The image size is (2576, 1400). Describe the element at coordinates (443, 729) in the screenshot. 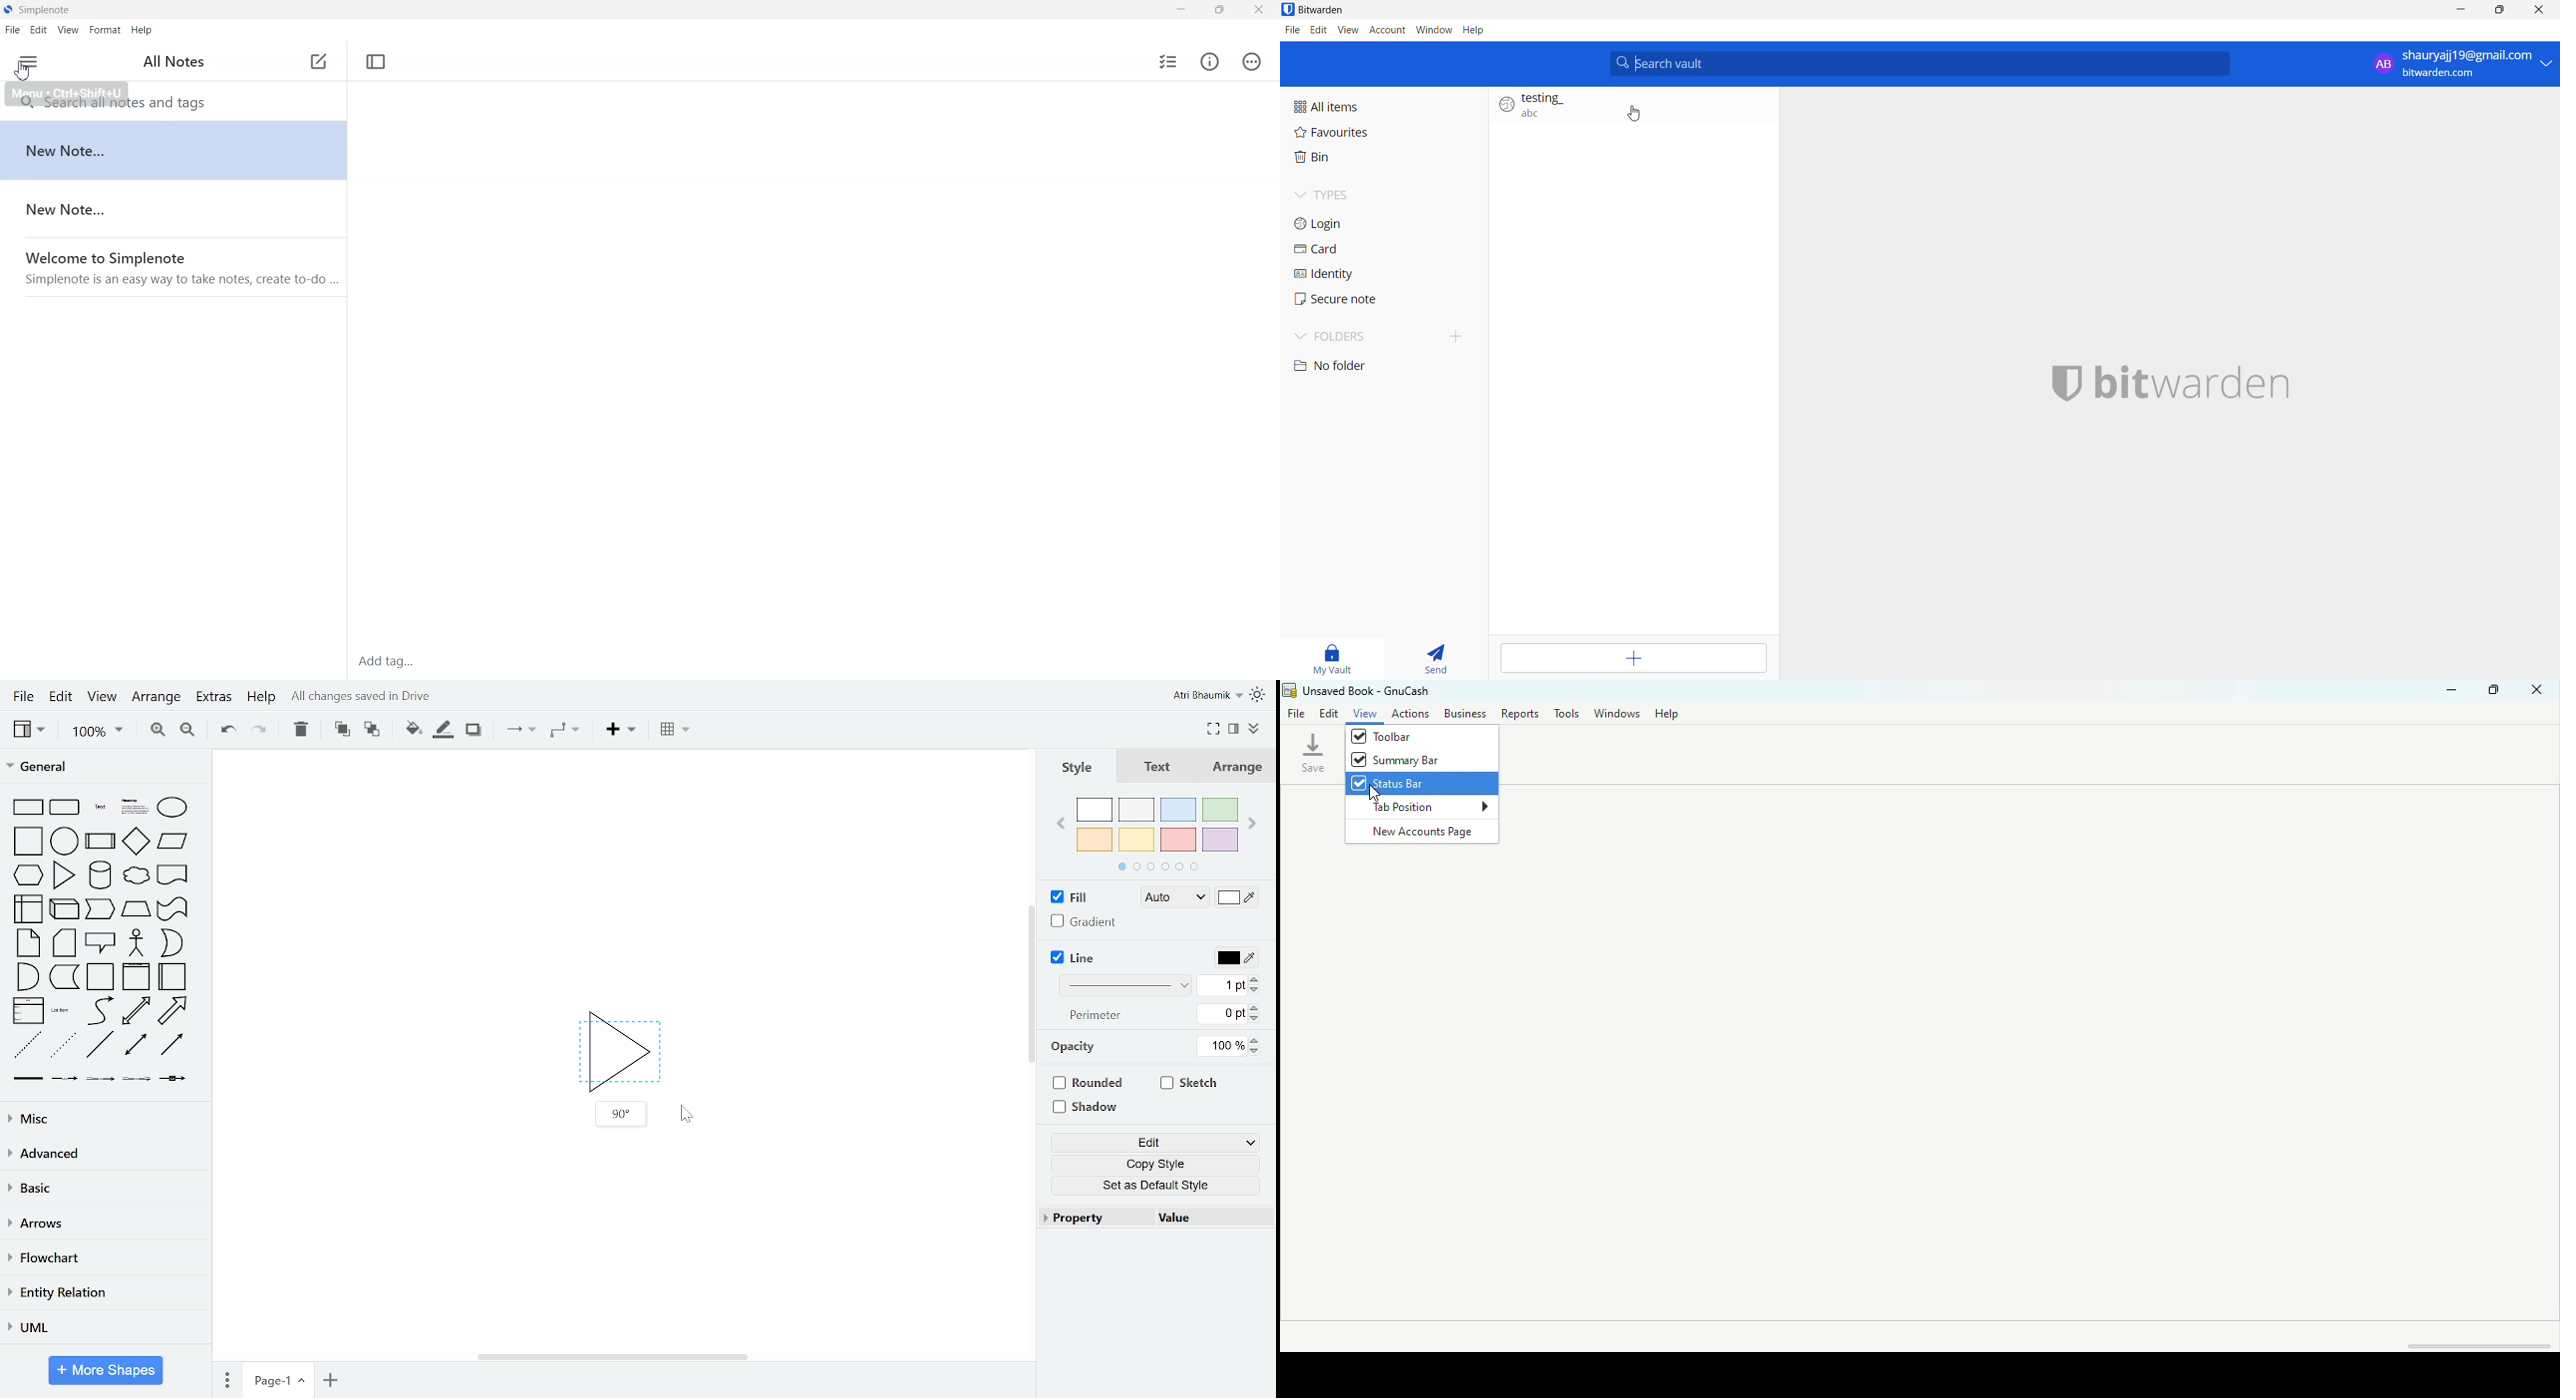

I see `fill line` at that location.